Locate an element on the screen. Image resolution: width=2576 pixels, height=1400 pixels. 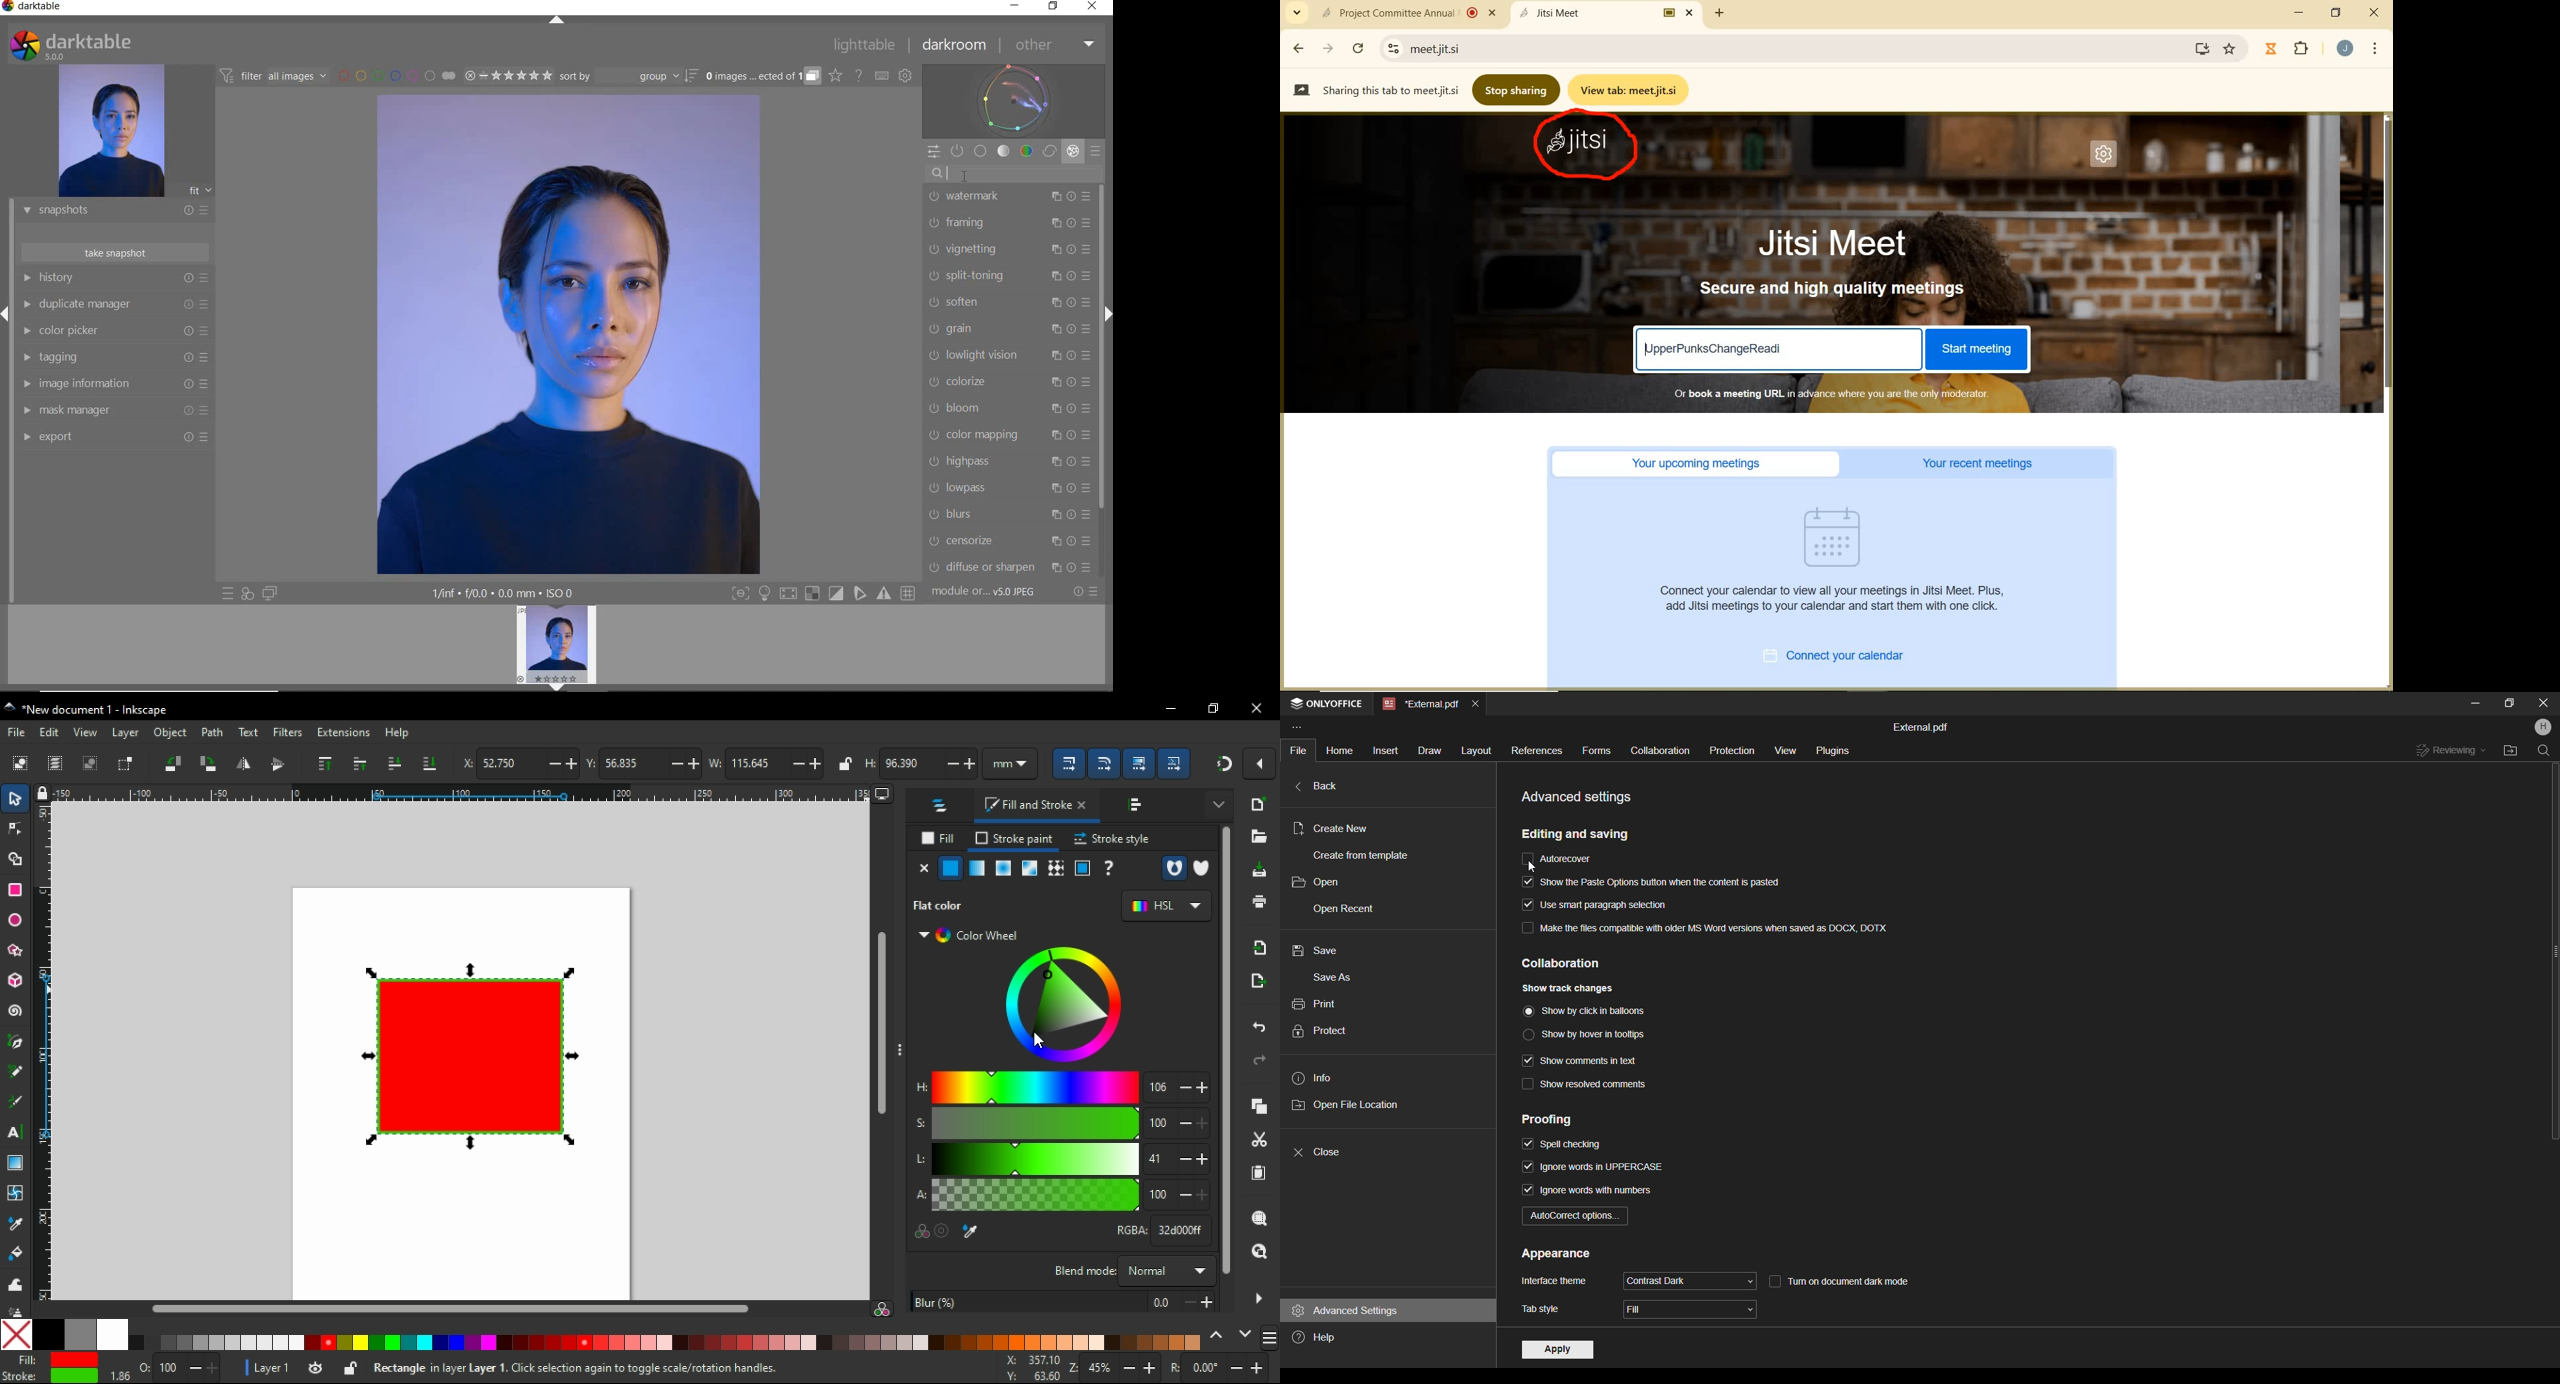
MASK MANAGER is located at coordinates (109, 410).